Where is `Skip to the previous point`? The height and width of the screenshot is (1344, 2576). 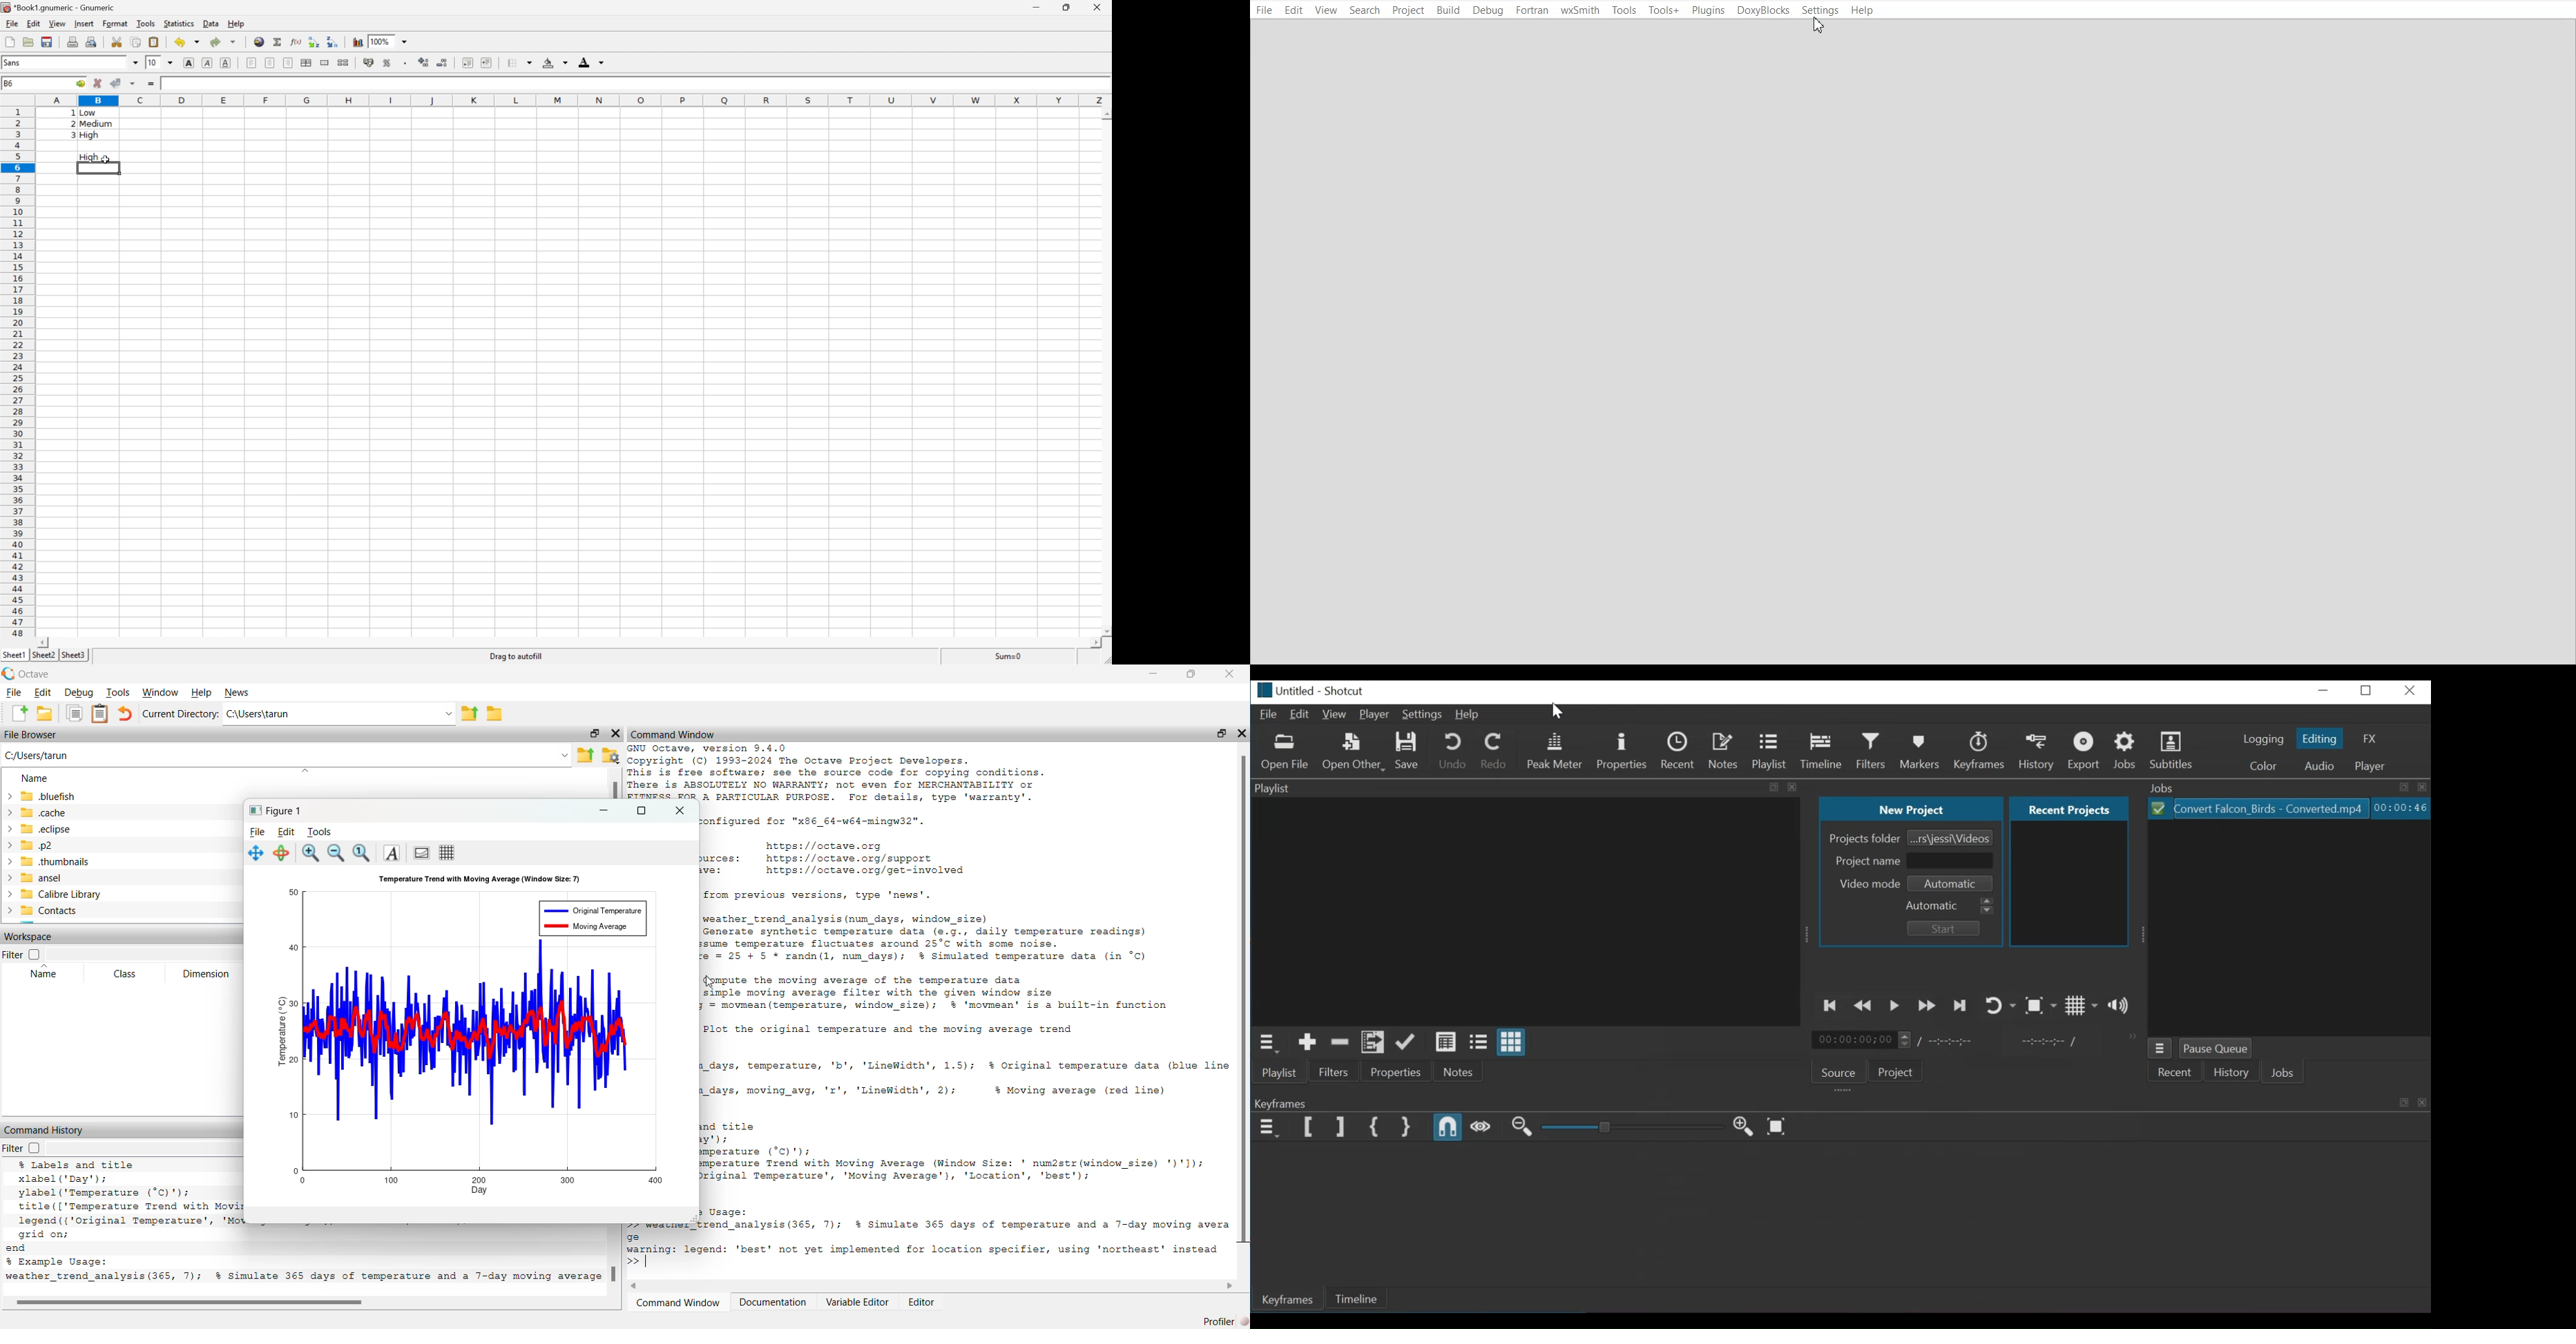
Skip to the previous point is located at coordinates (1831, 1007).